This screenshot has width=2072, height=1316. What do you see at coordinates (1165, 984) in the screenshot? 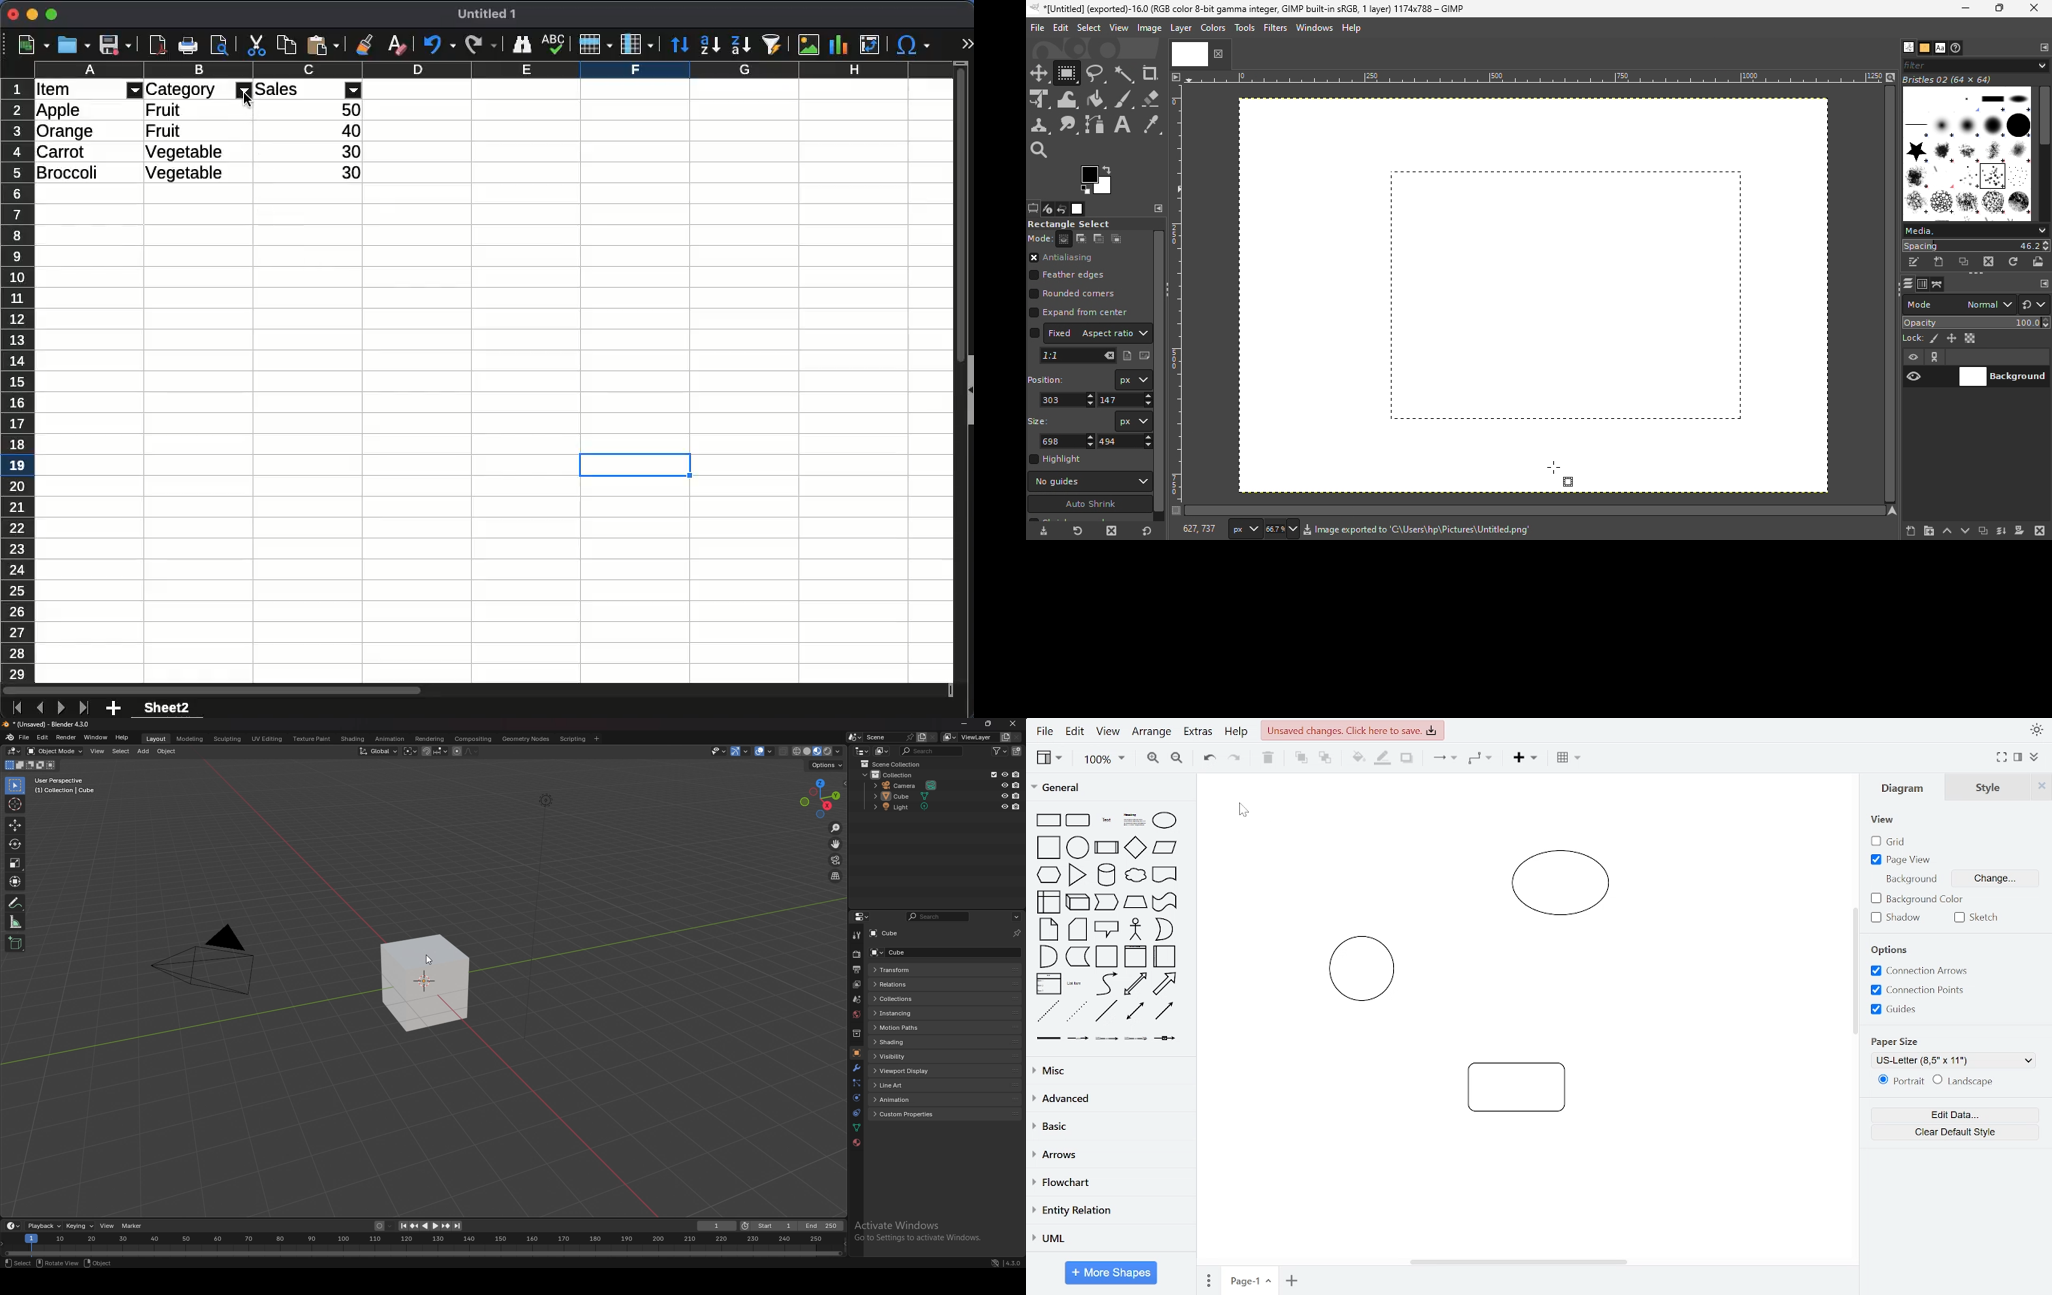
I see `arrow` at bounding box center [1165, 984].